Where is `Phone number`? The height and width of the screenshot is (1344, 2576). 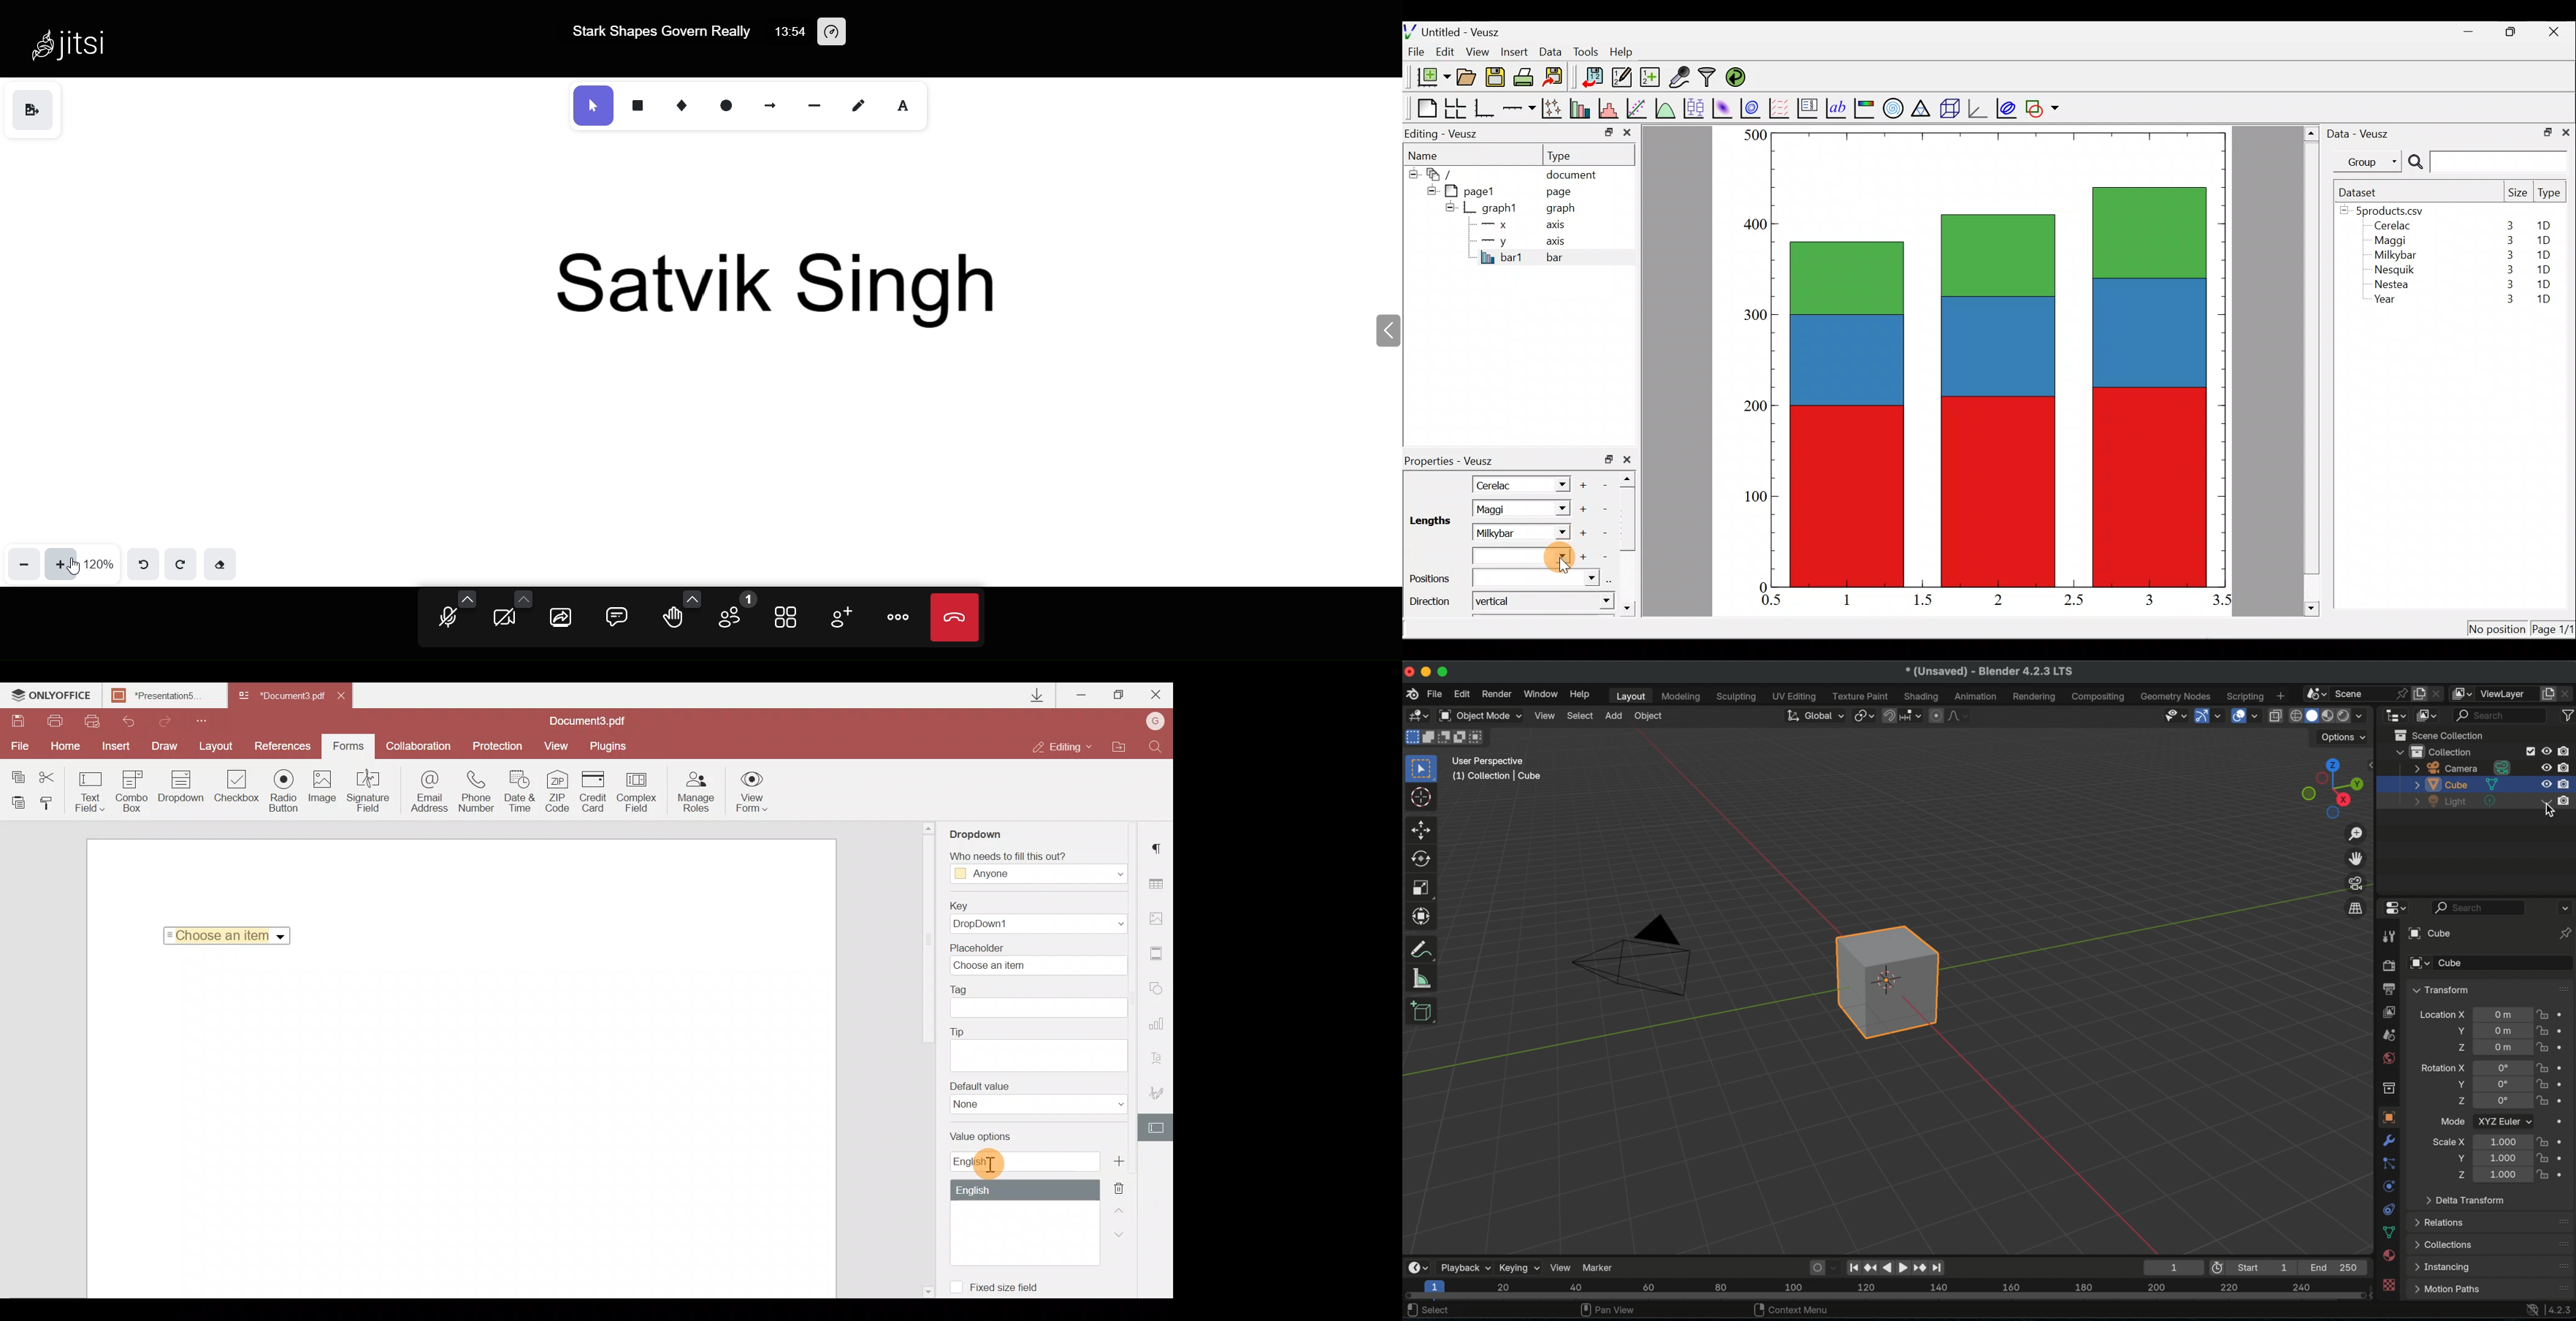 Phone number is located at coordinates (478, 792).